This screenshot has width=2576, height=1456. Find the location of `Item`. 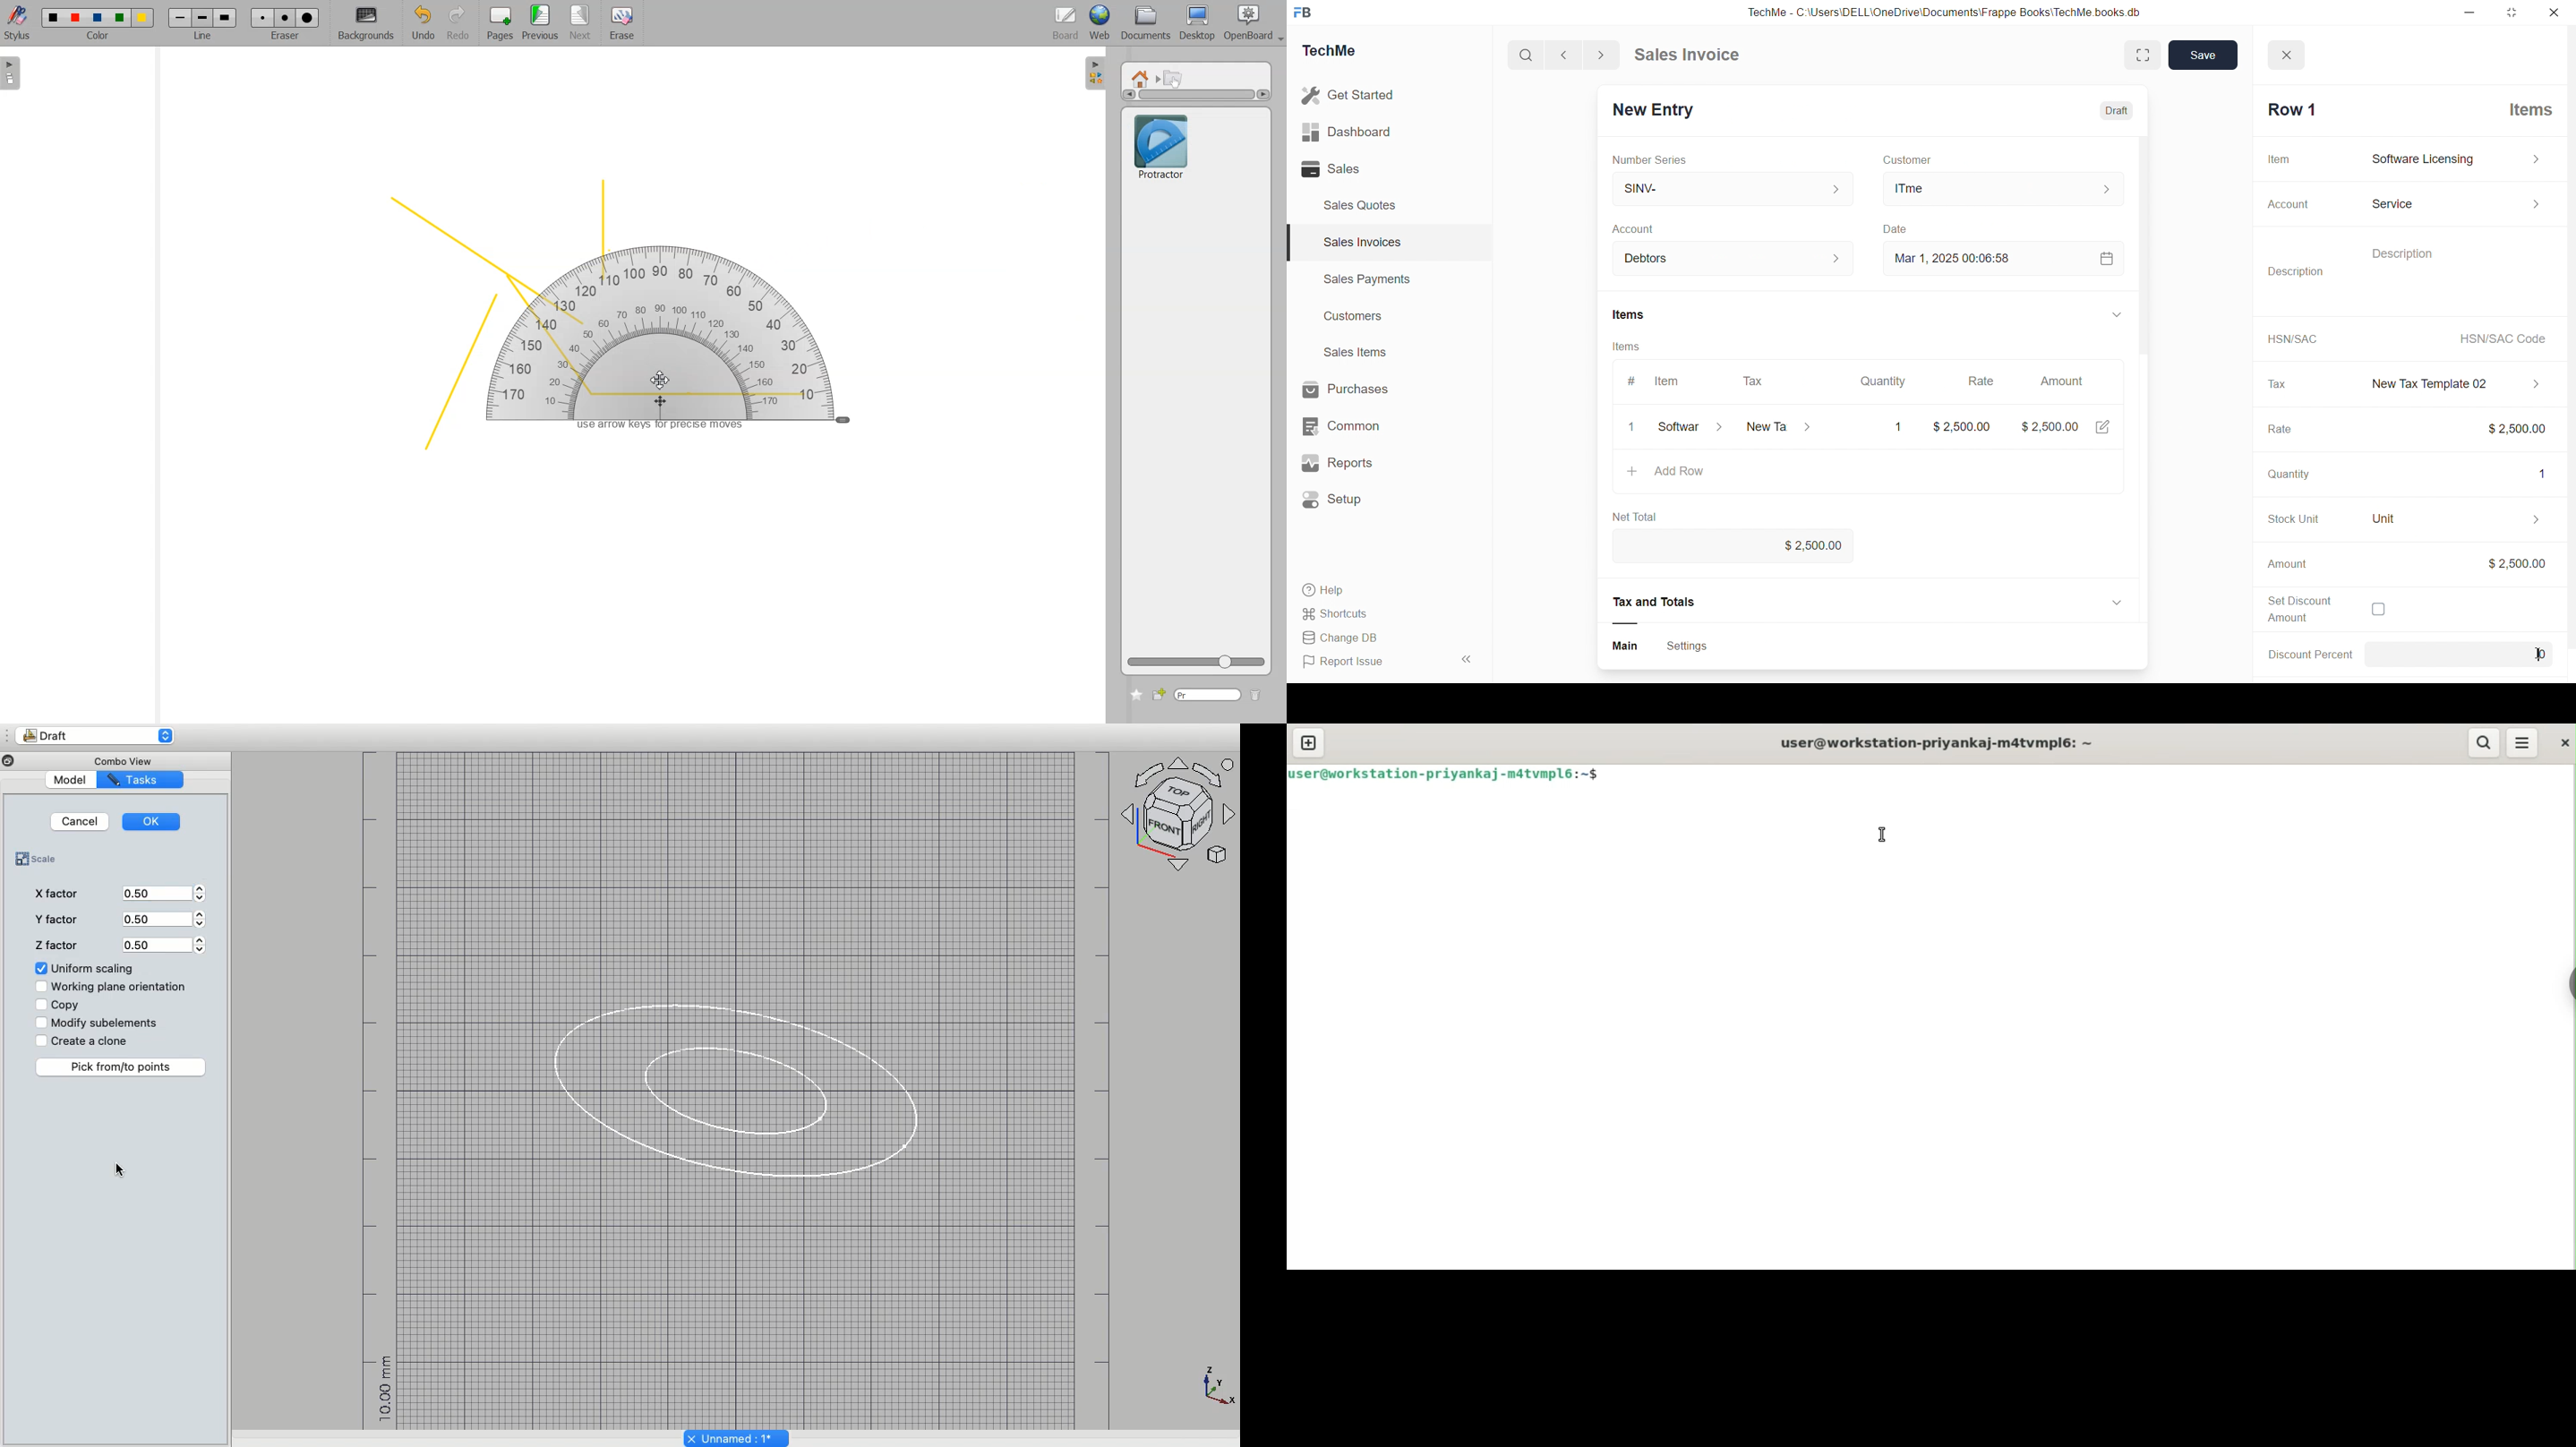

Item is located at coordinates (2280, 158).